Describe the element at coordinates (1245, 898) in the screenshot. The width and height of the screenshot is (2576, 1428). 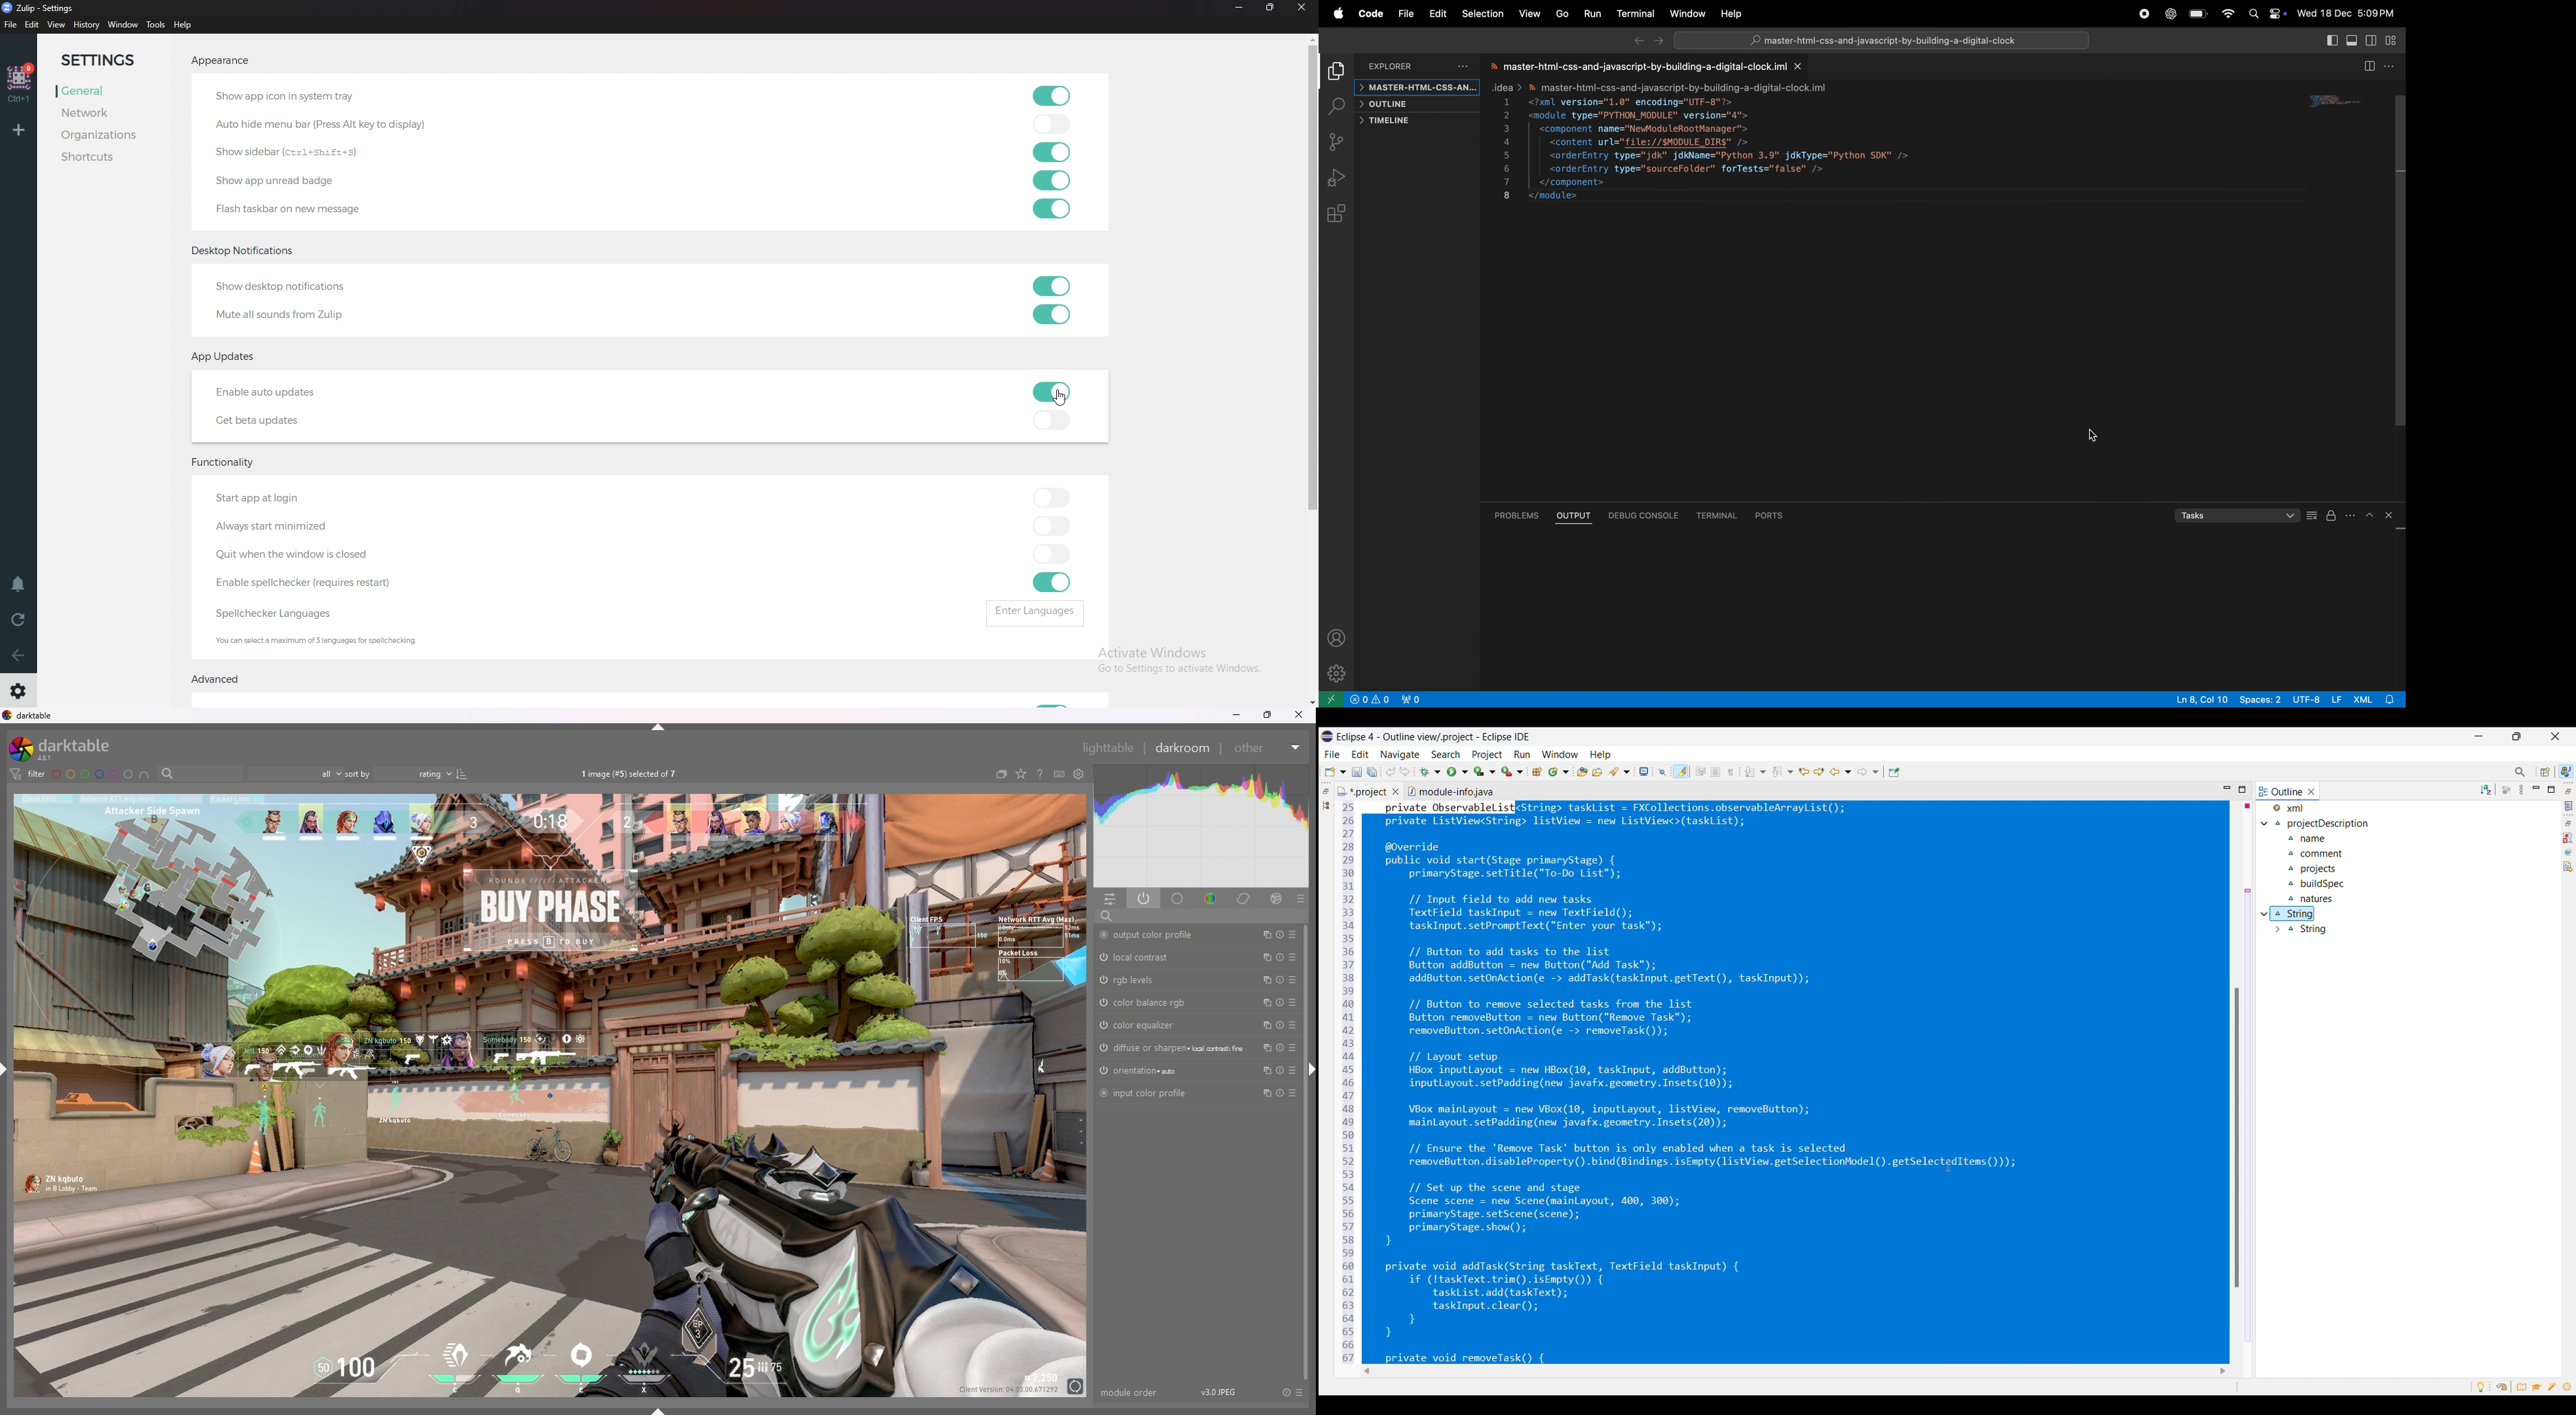
I see `correct` at that location.